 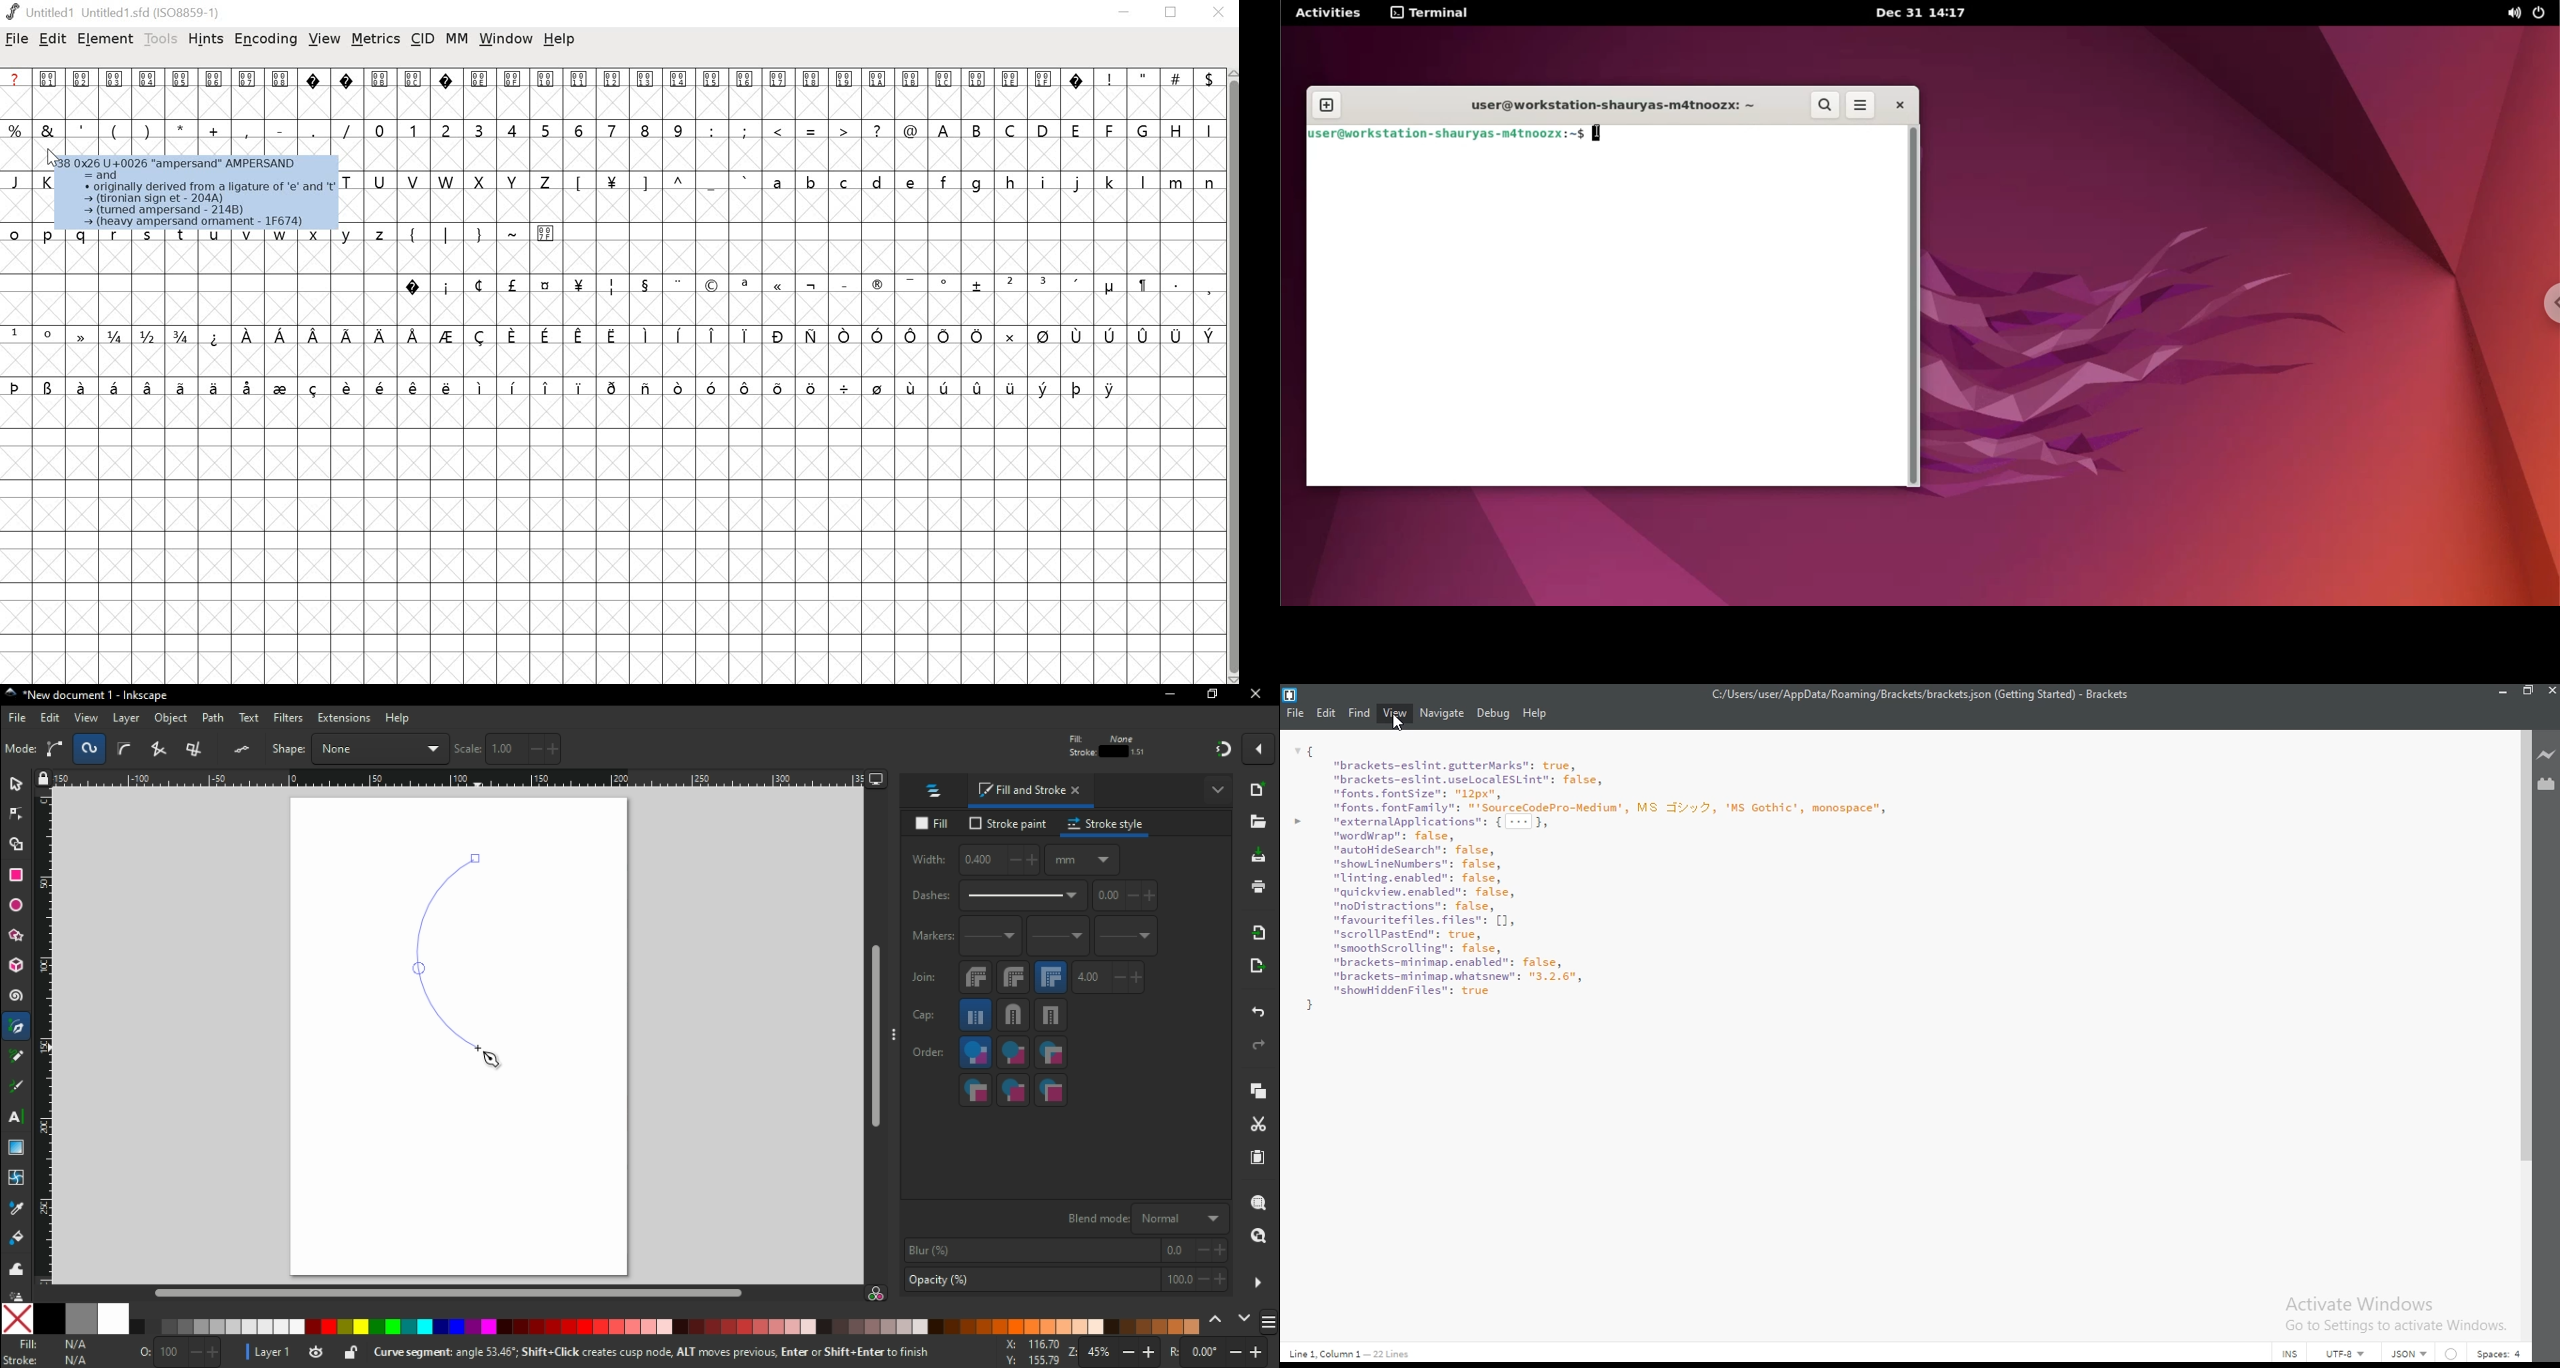 I want to click on symbol, so click(x=477, y=285).